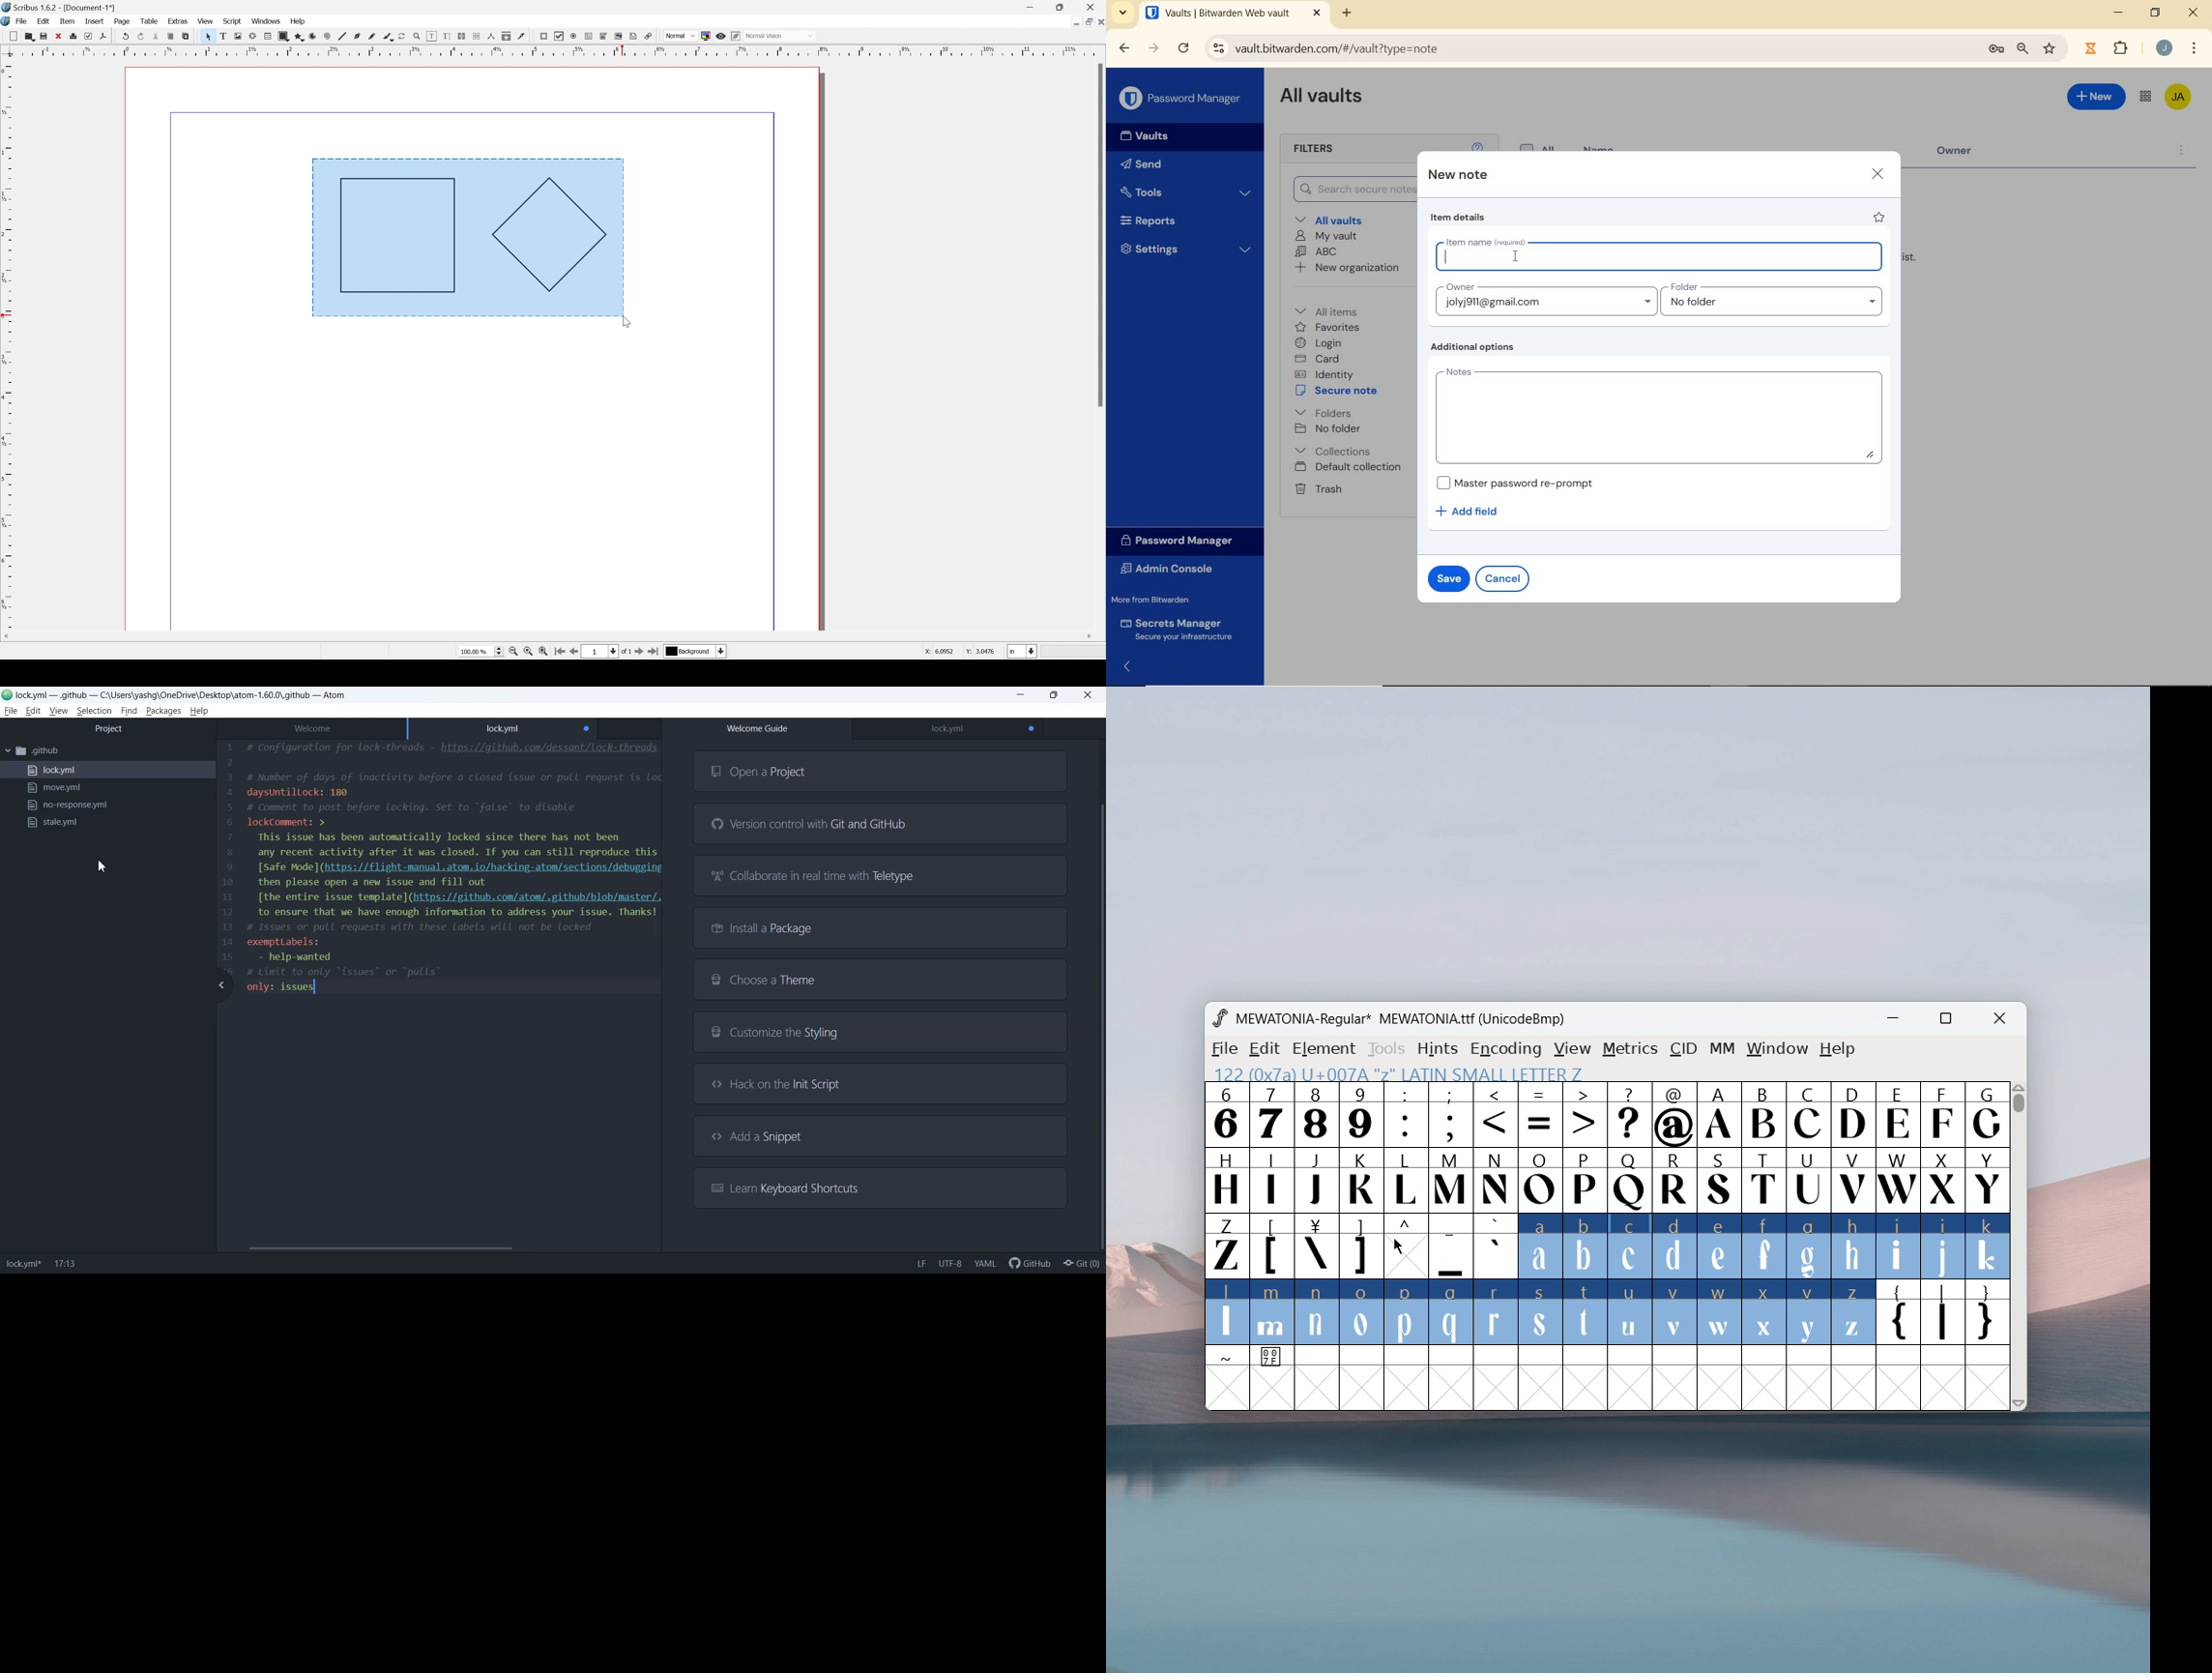  I want to click on edit, so click(1266, 1049).